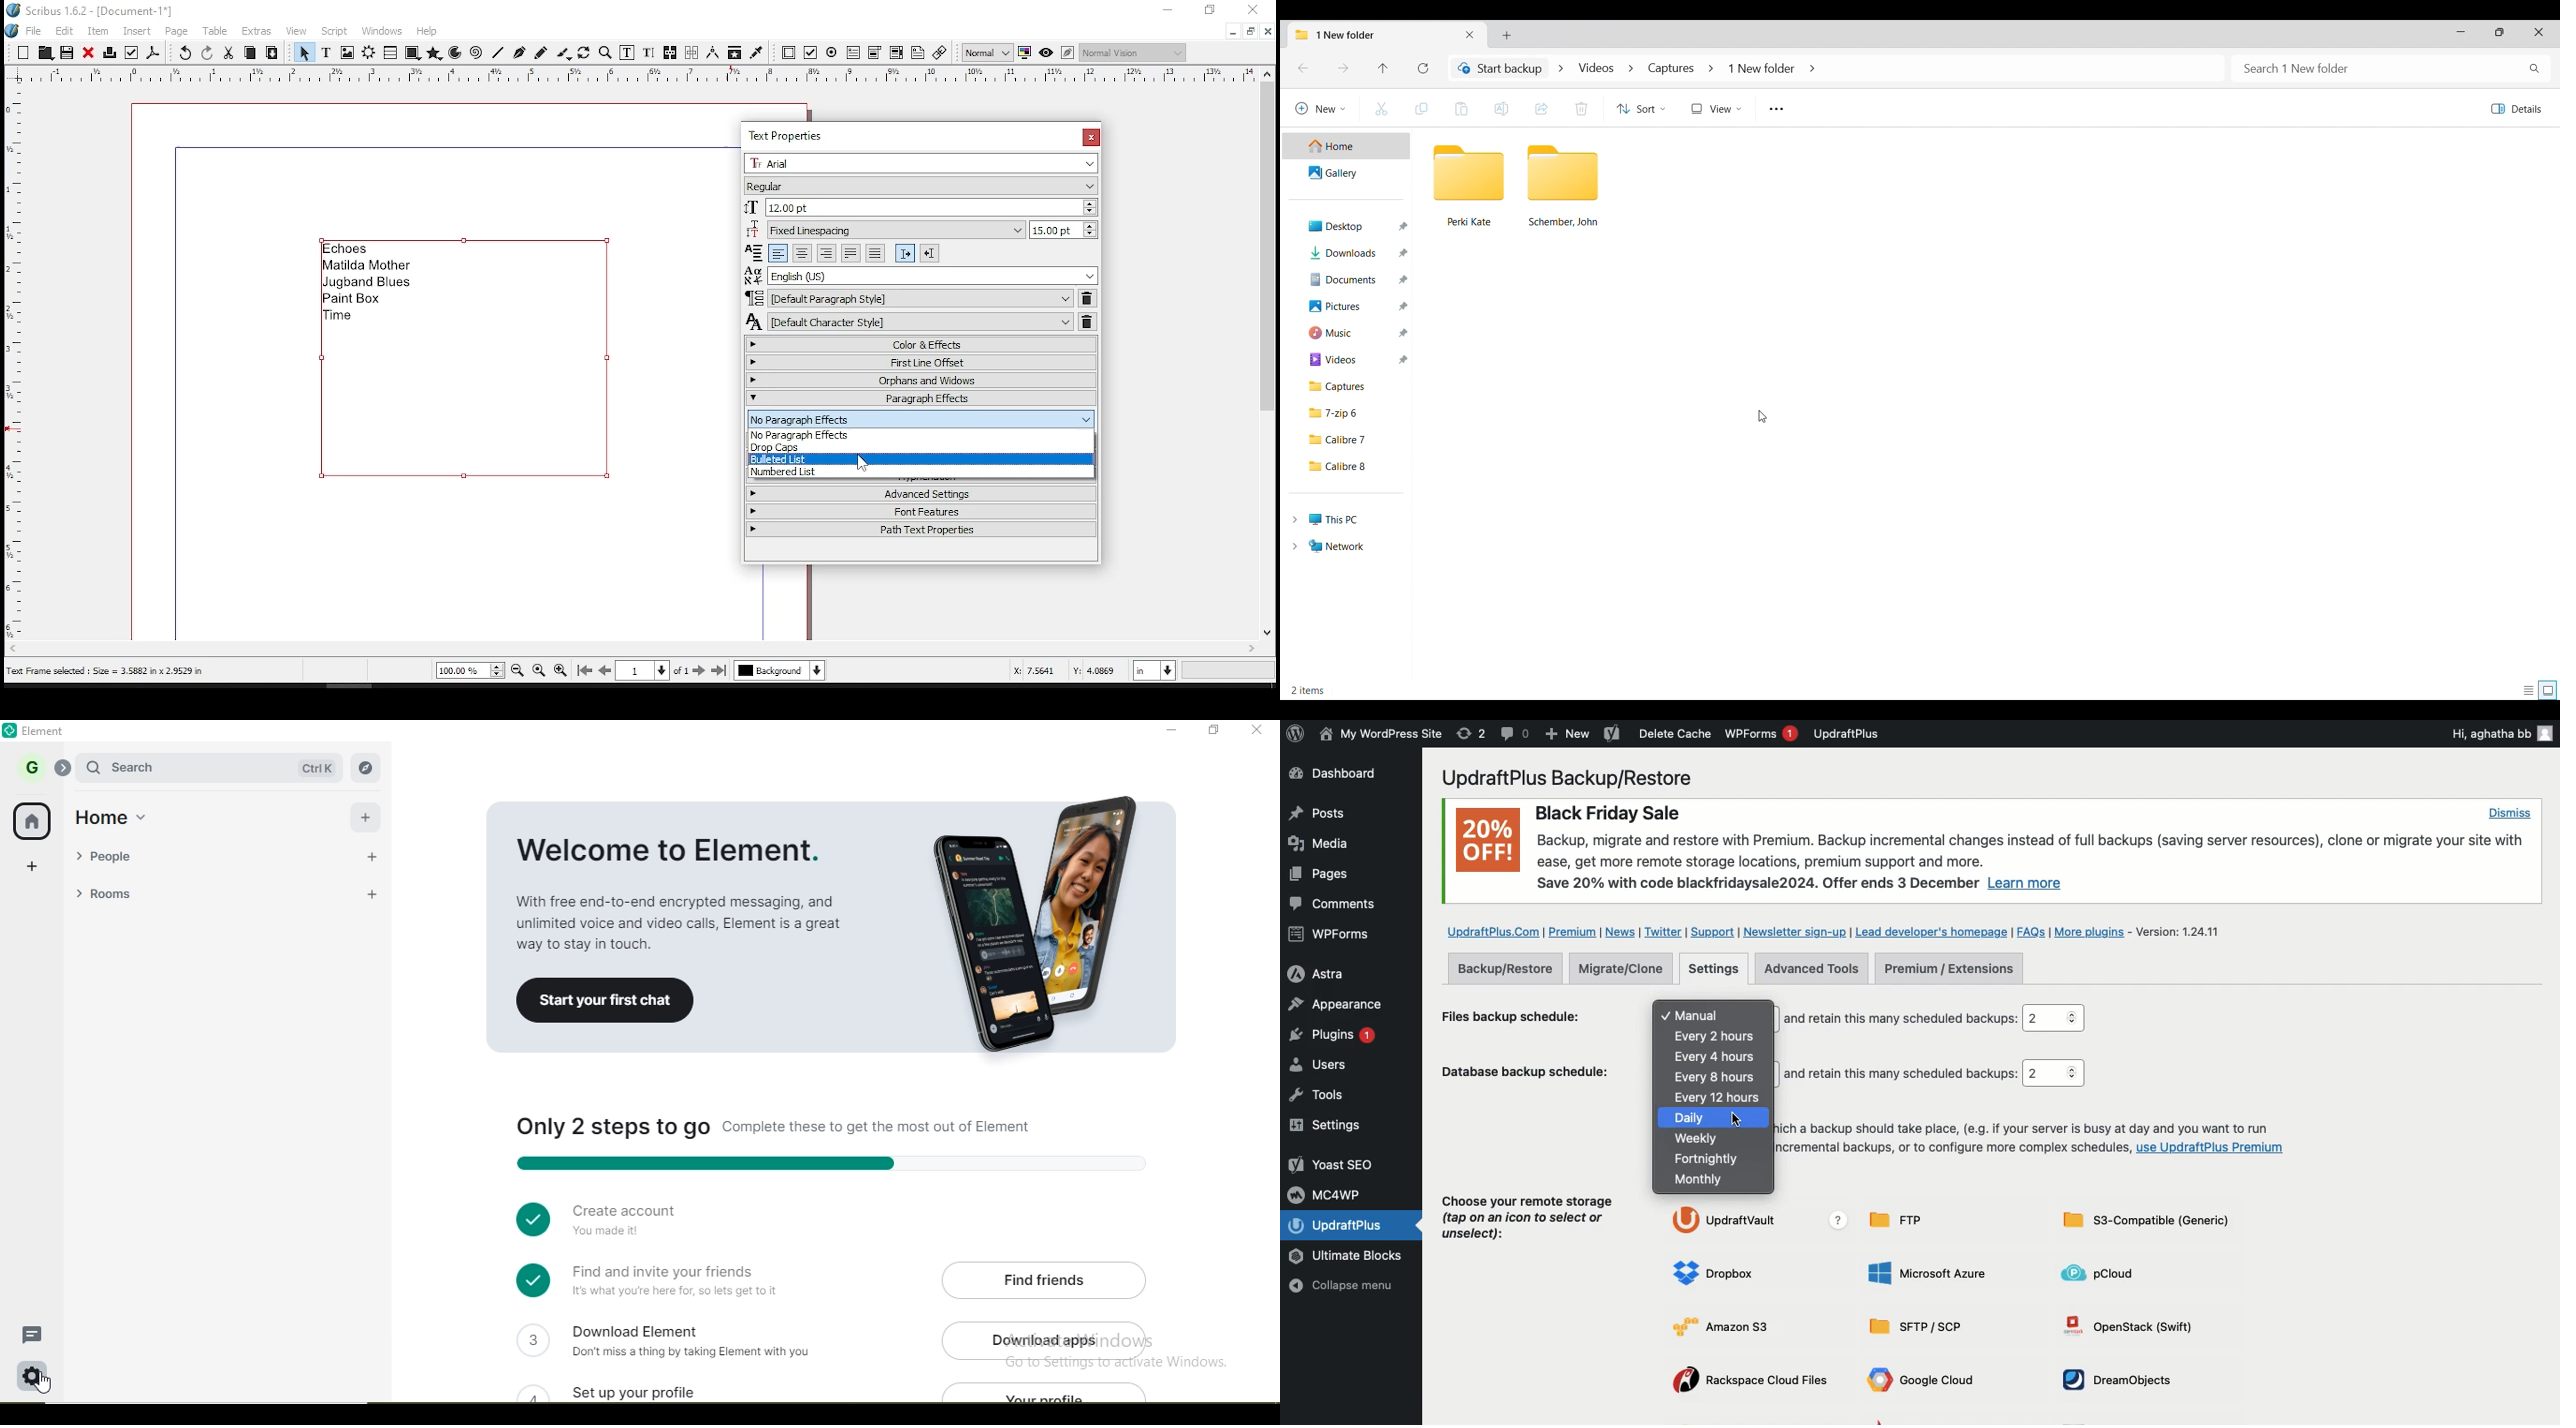  Describe the element at coordinates (1755, 1382) in the screenshot. I see `Rackspace cloud files` at that location.